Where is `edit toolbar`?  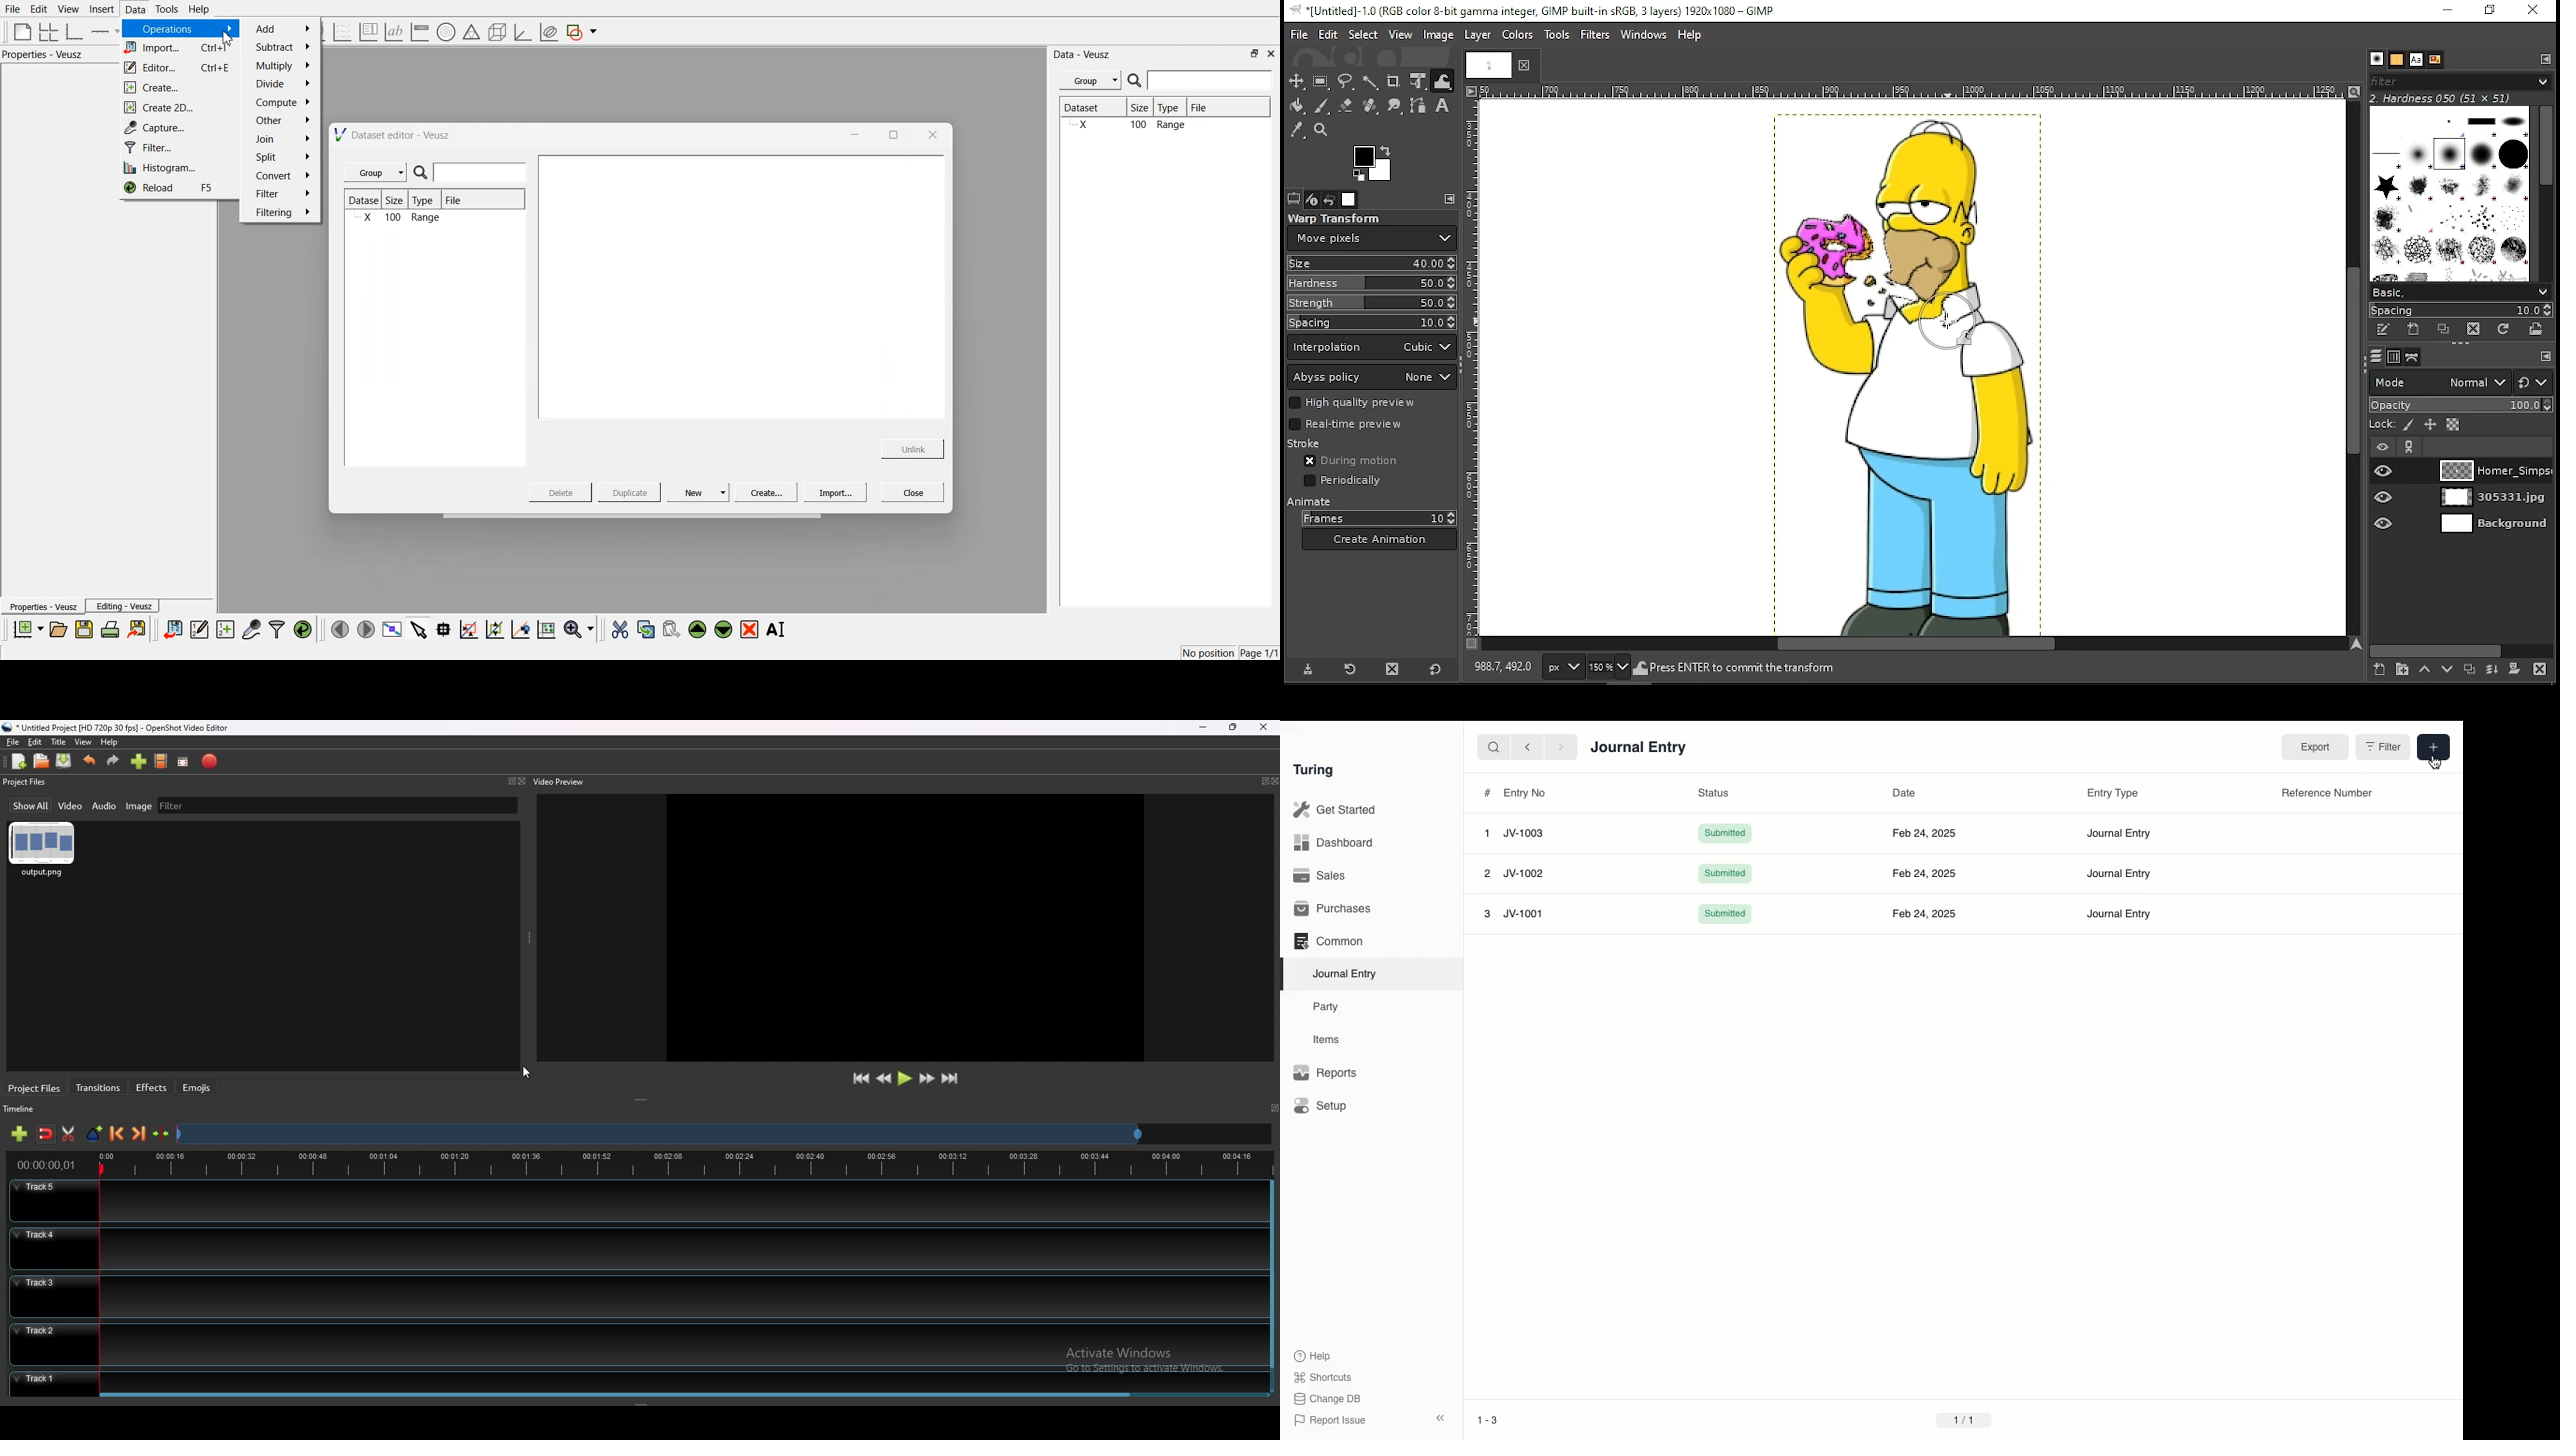
edit toolbar is located at coordinates (1450, 199).